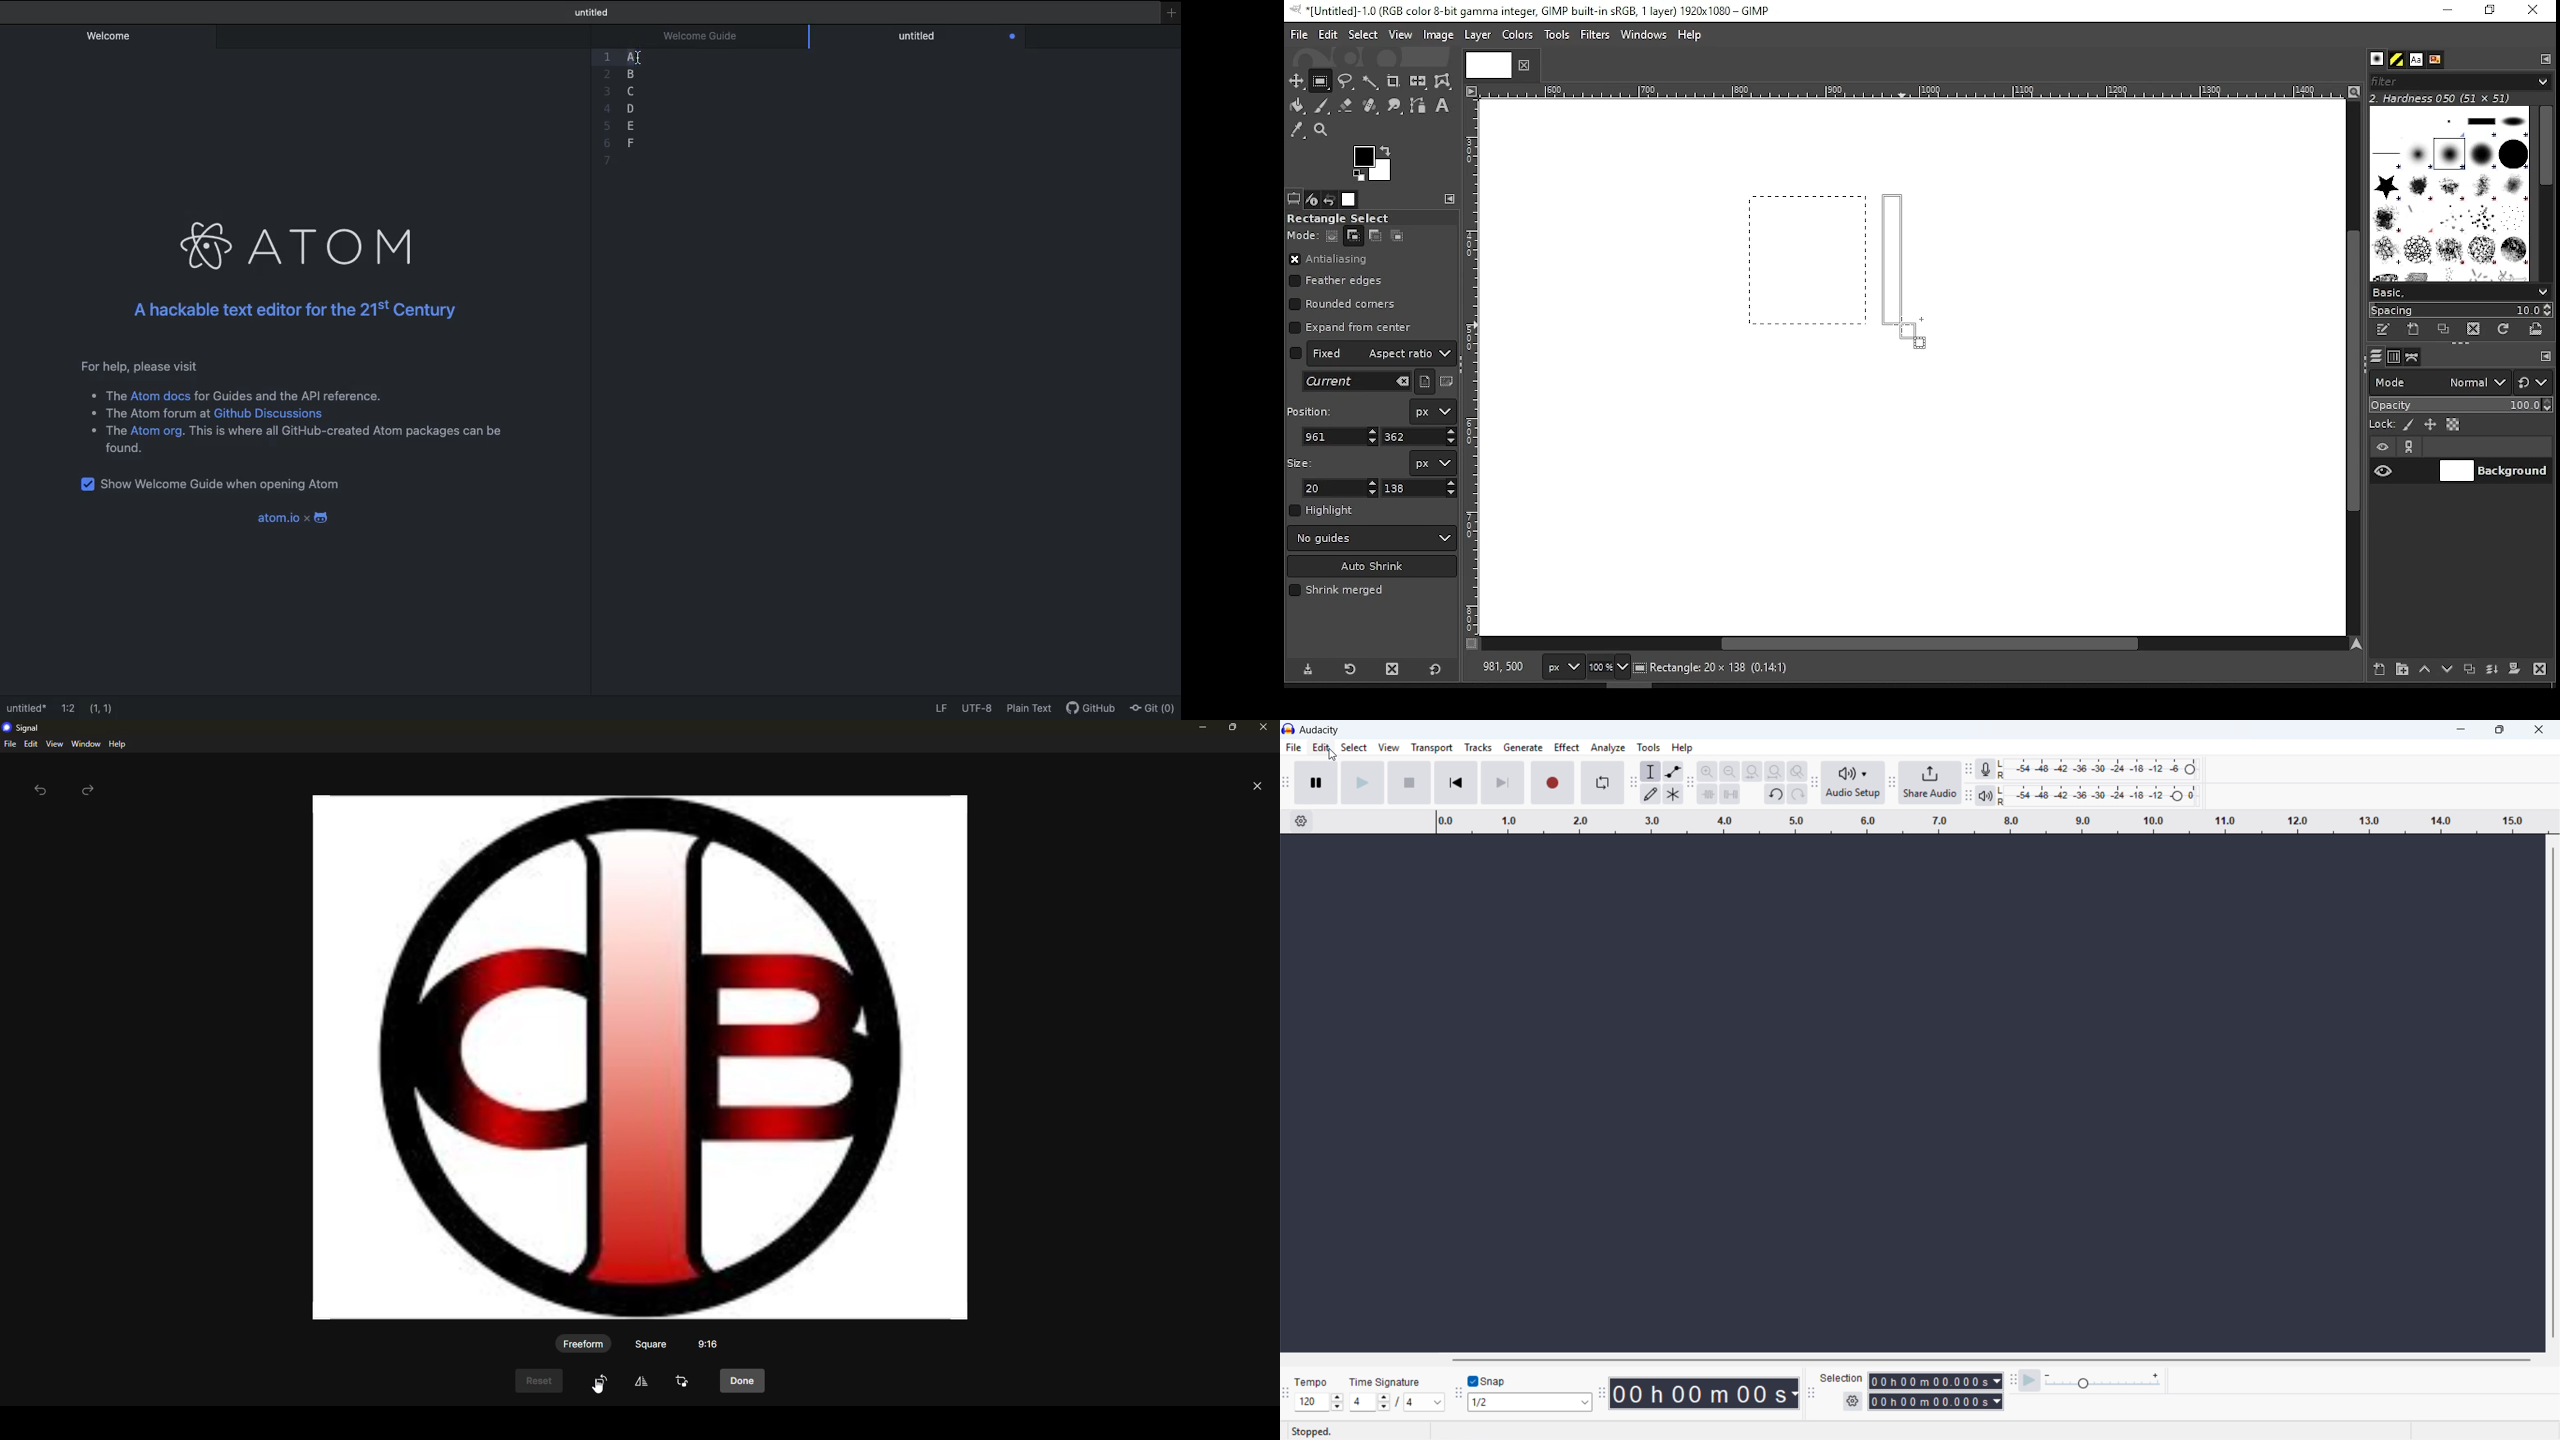 Image resolution: width=2576 pixels, height=1456 pixels. Describe the element at coordinates (1633, 782) in the screenshot. I see `tools toolbar` at that location.